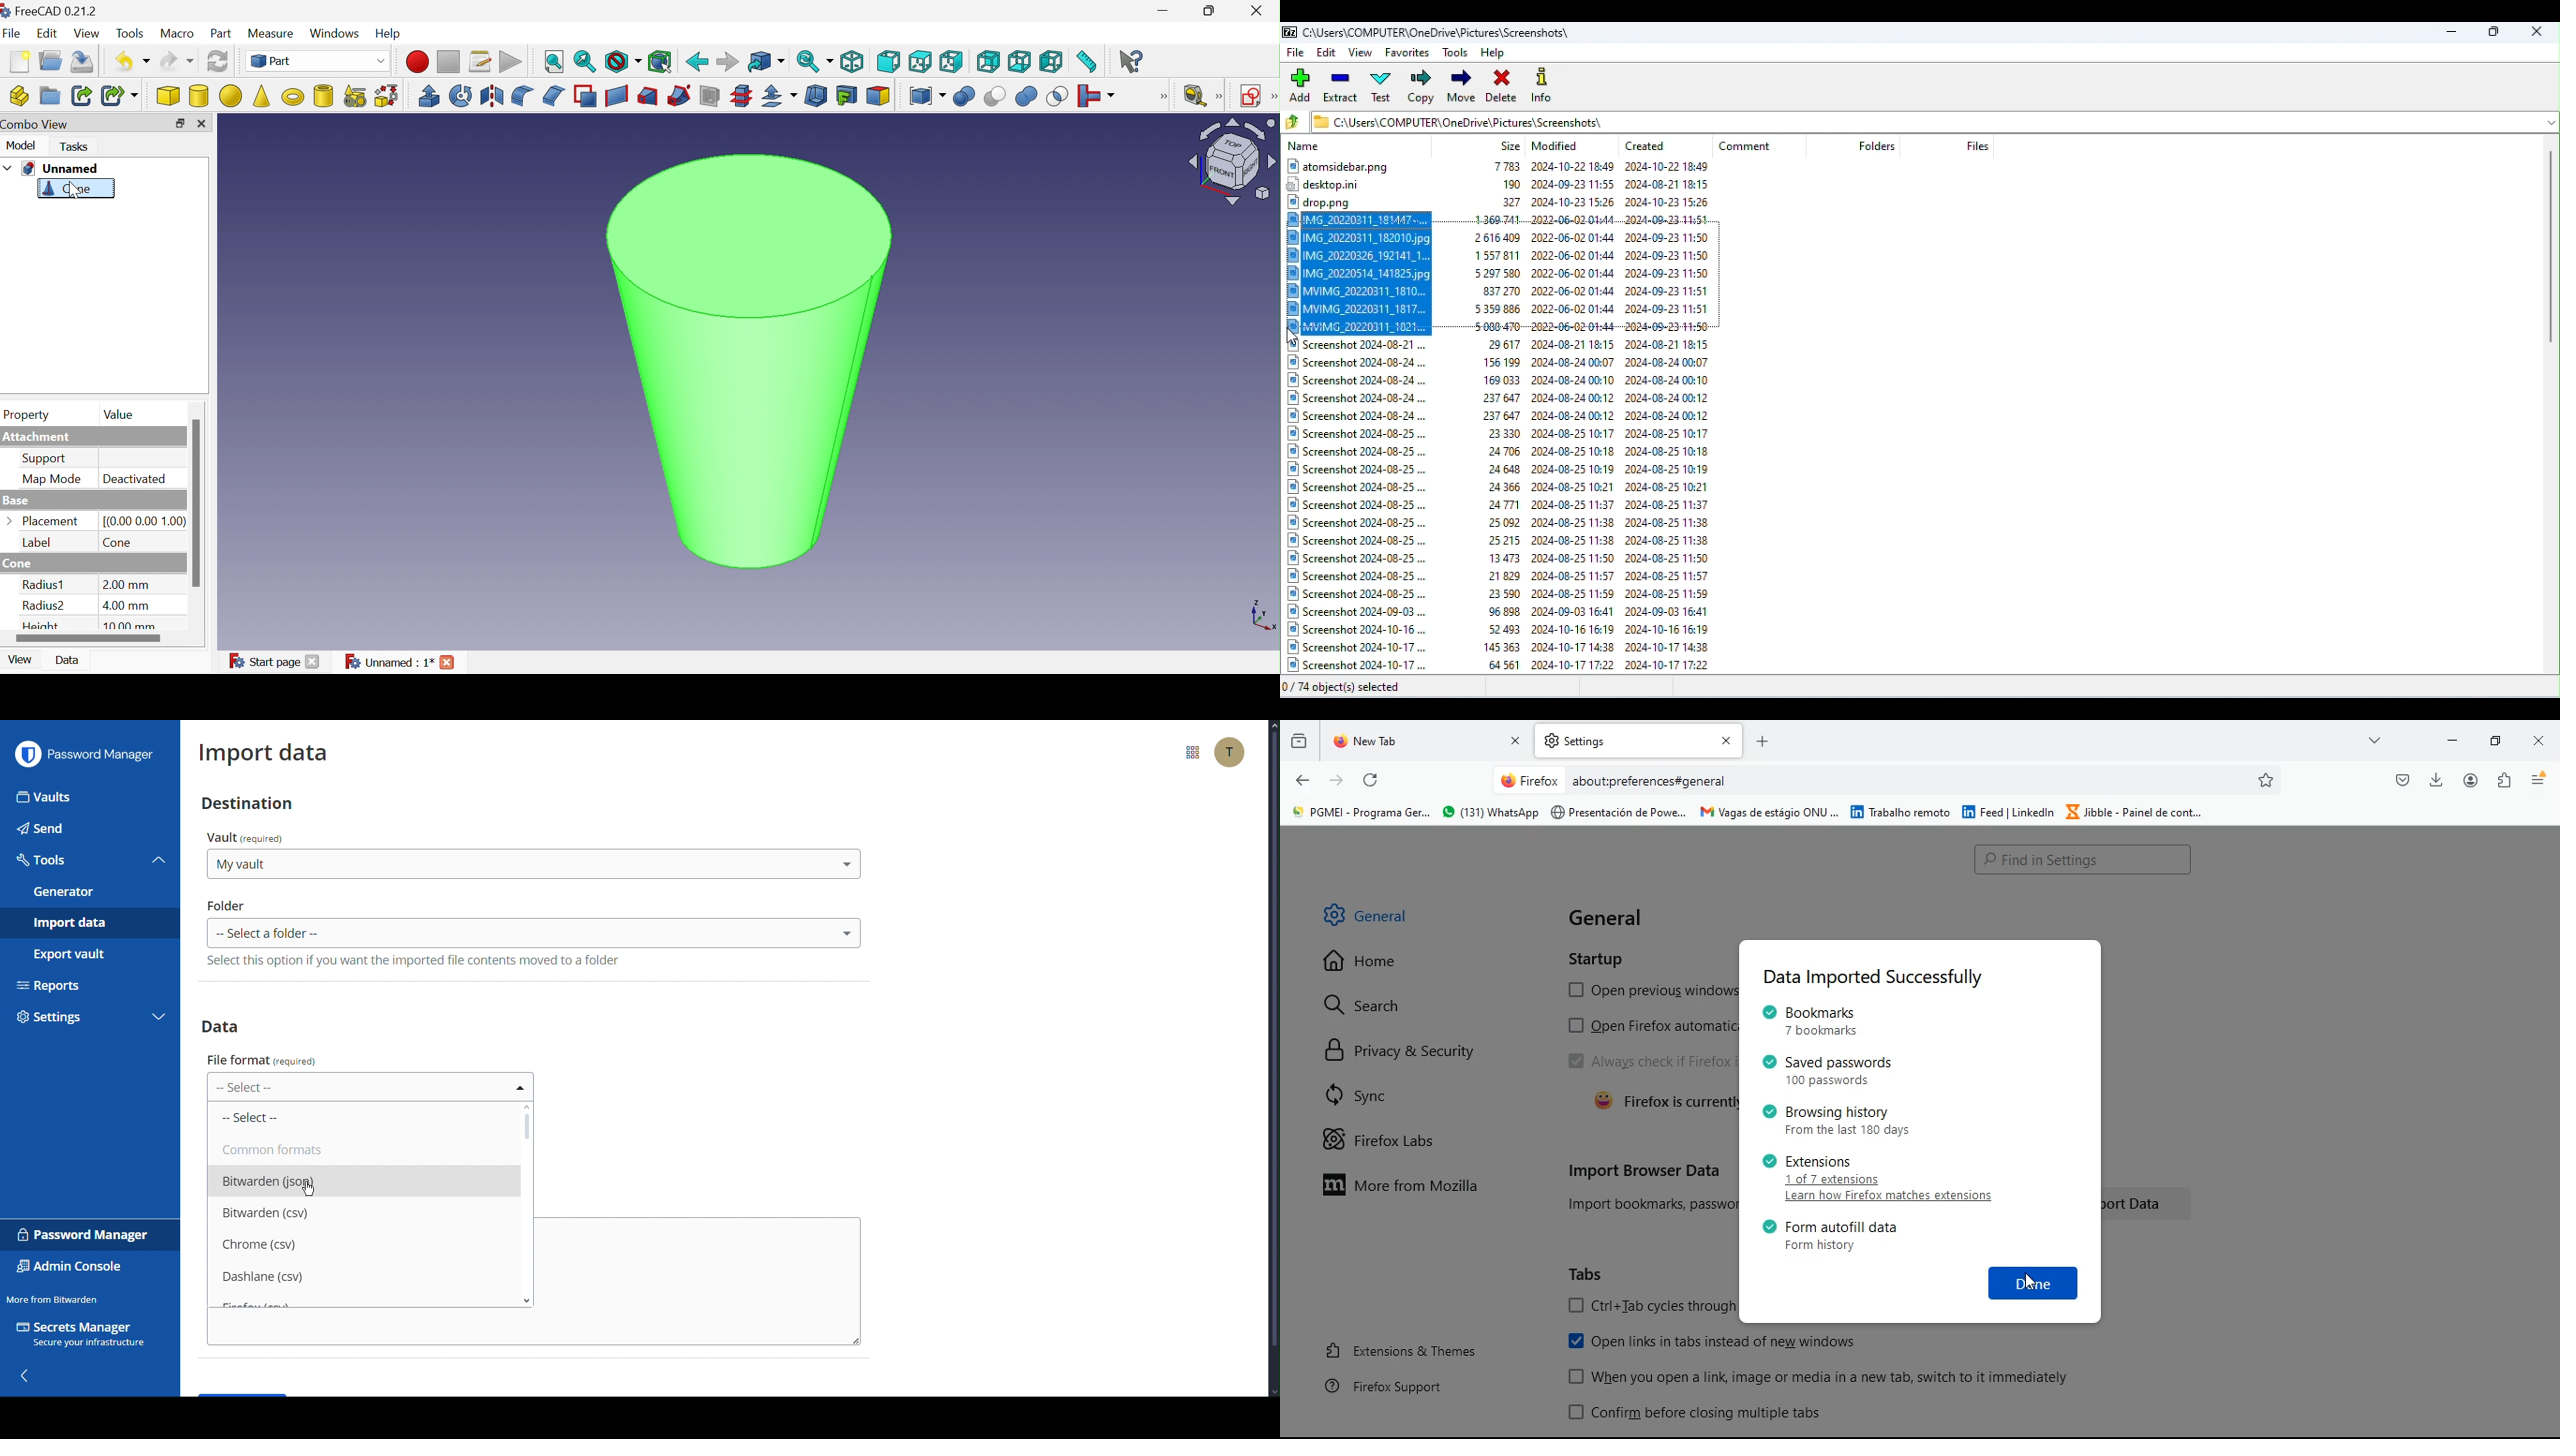 The width and height of the screenshot is (2576, 1456). I want to click on Part, so click(221, 34).